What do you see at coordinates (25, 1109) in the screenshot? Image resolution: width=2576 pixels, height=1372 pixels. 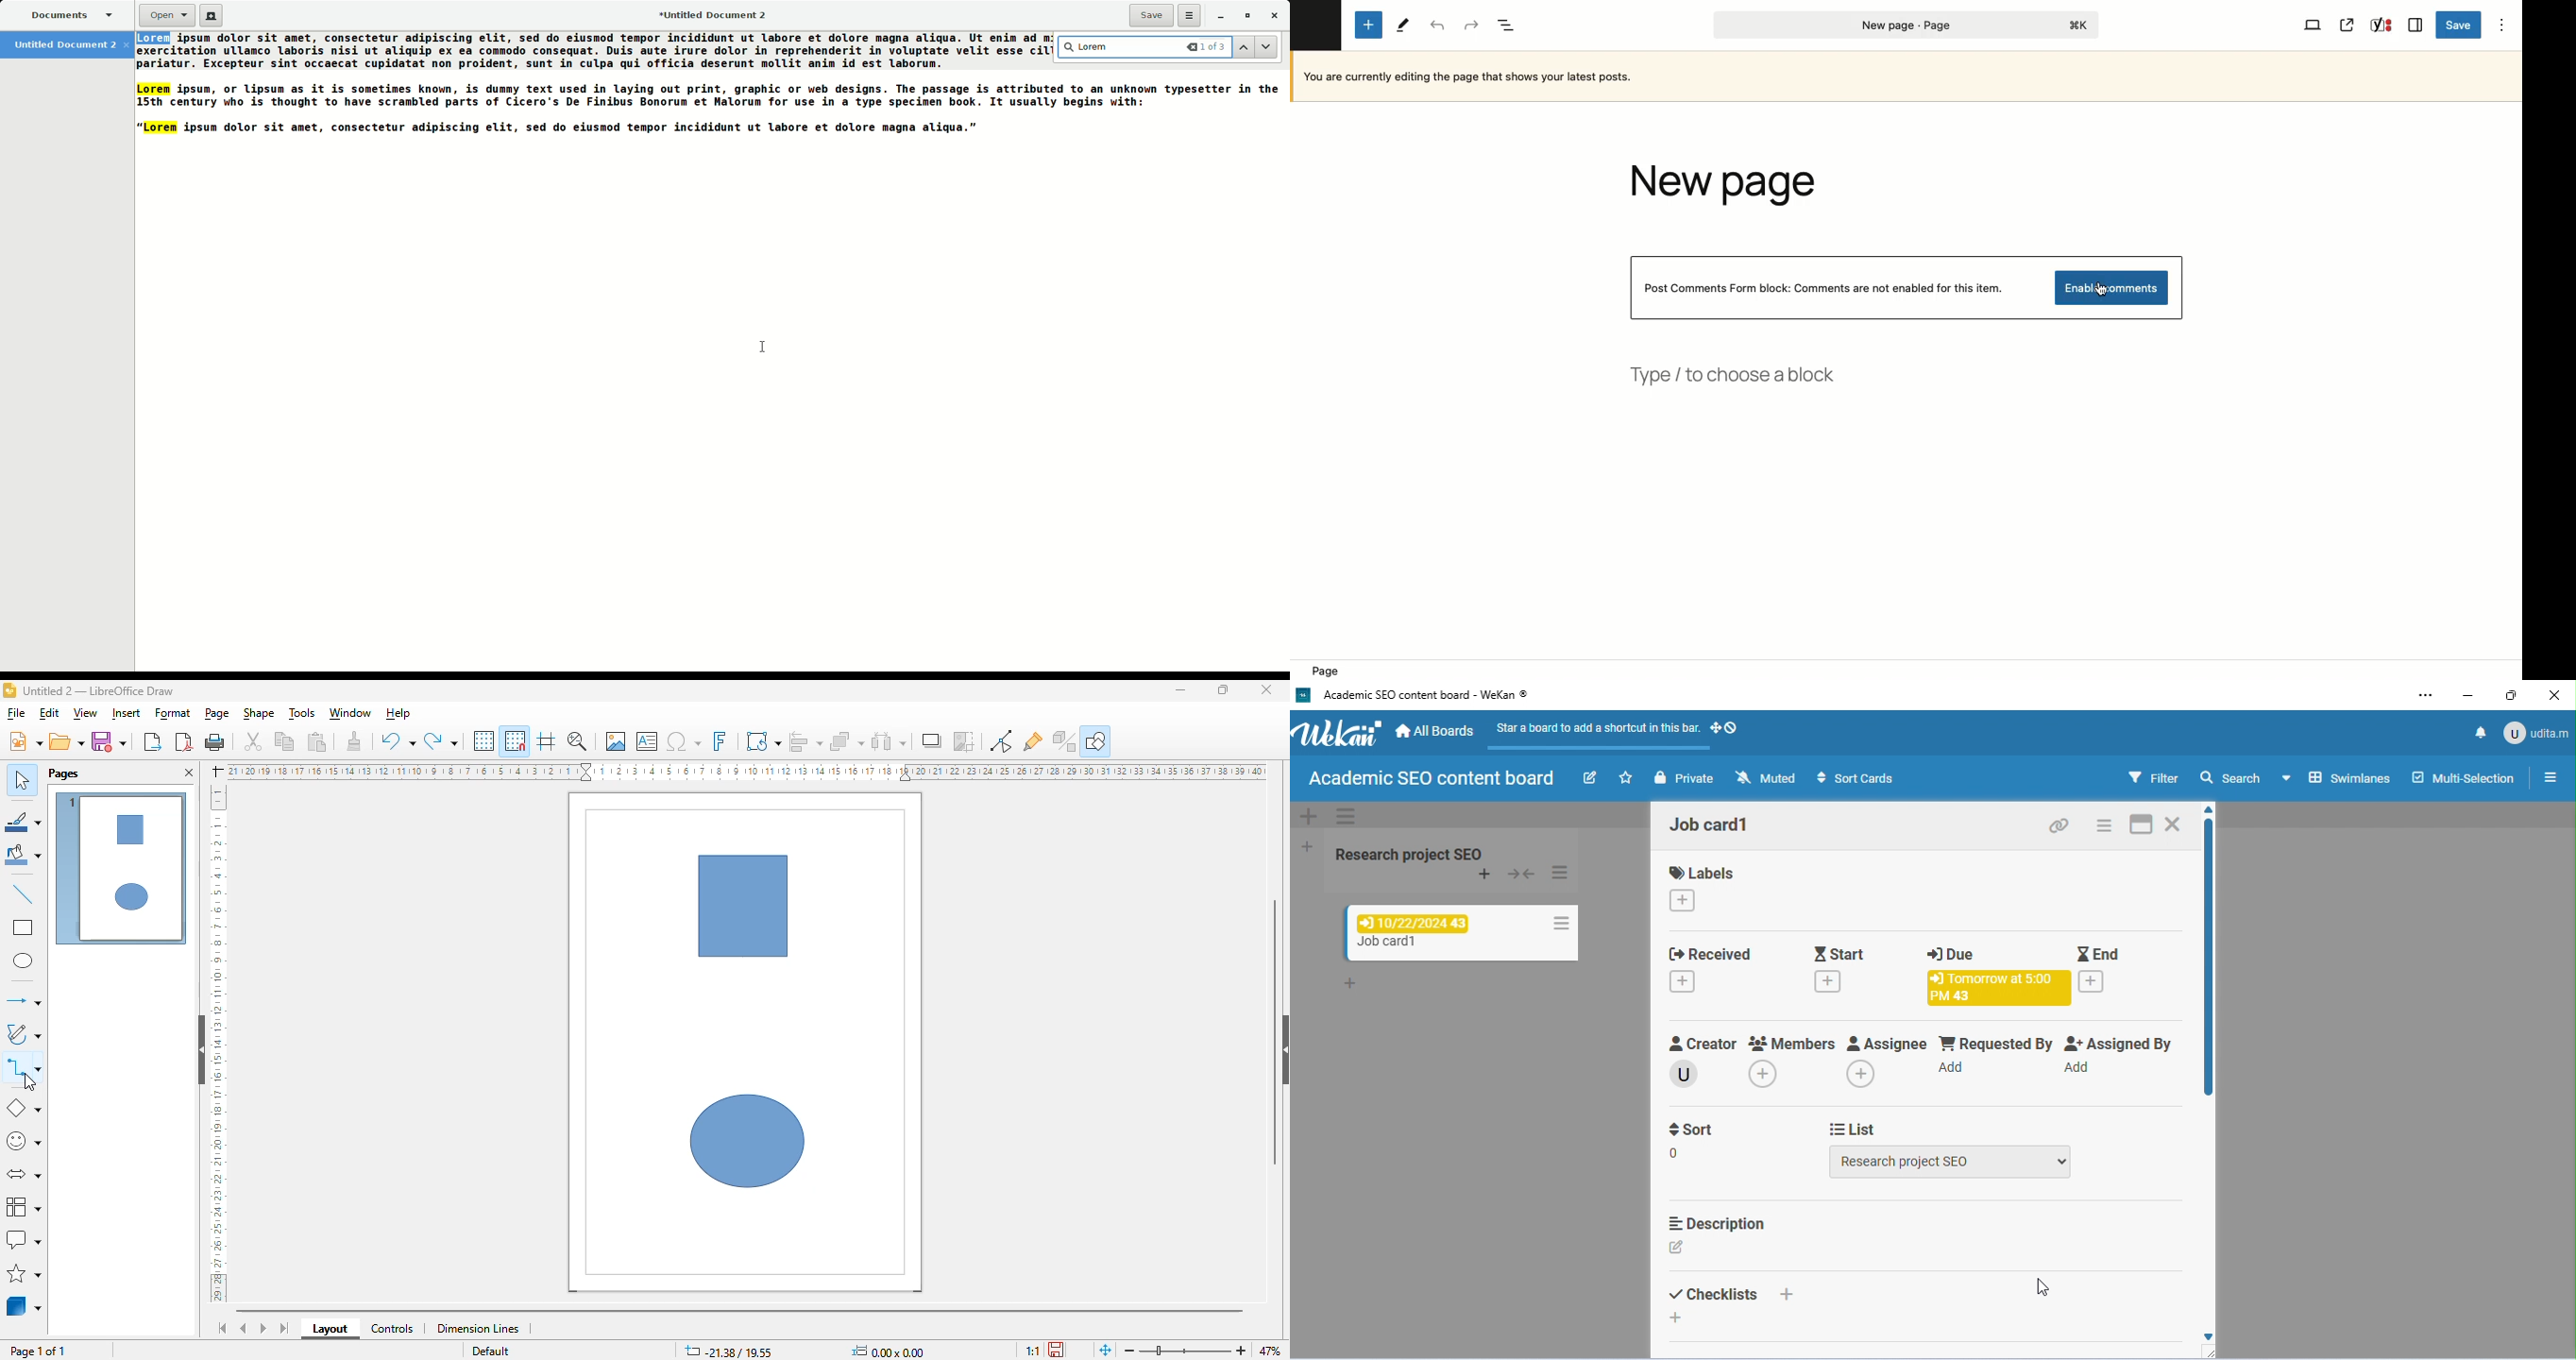 I see `basic shapes` at bounding box center [25, 1109].